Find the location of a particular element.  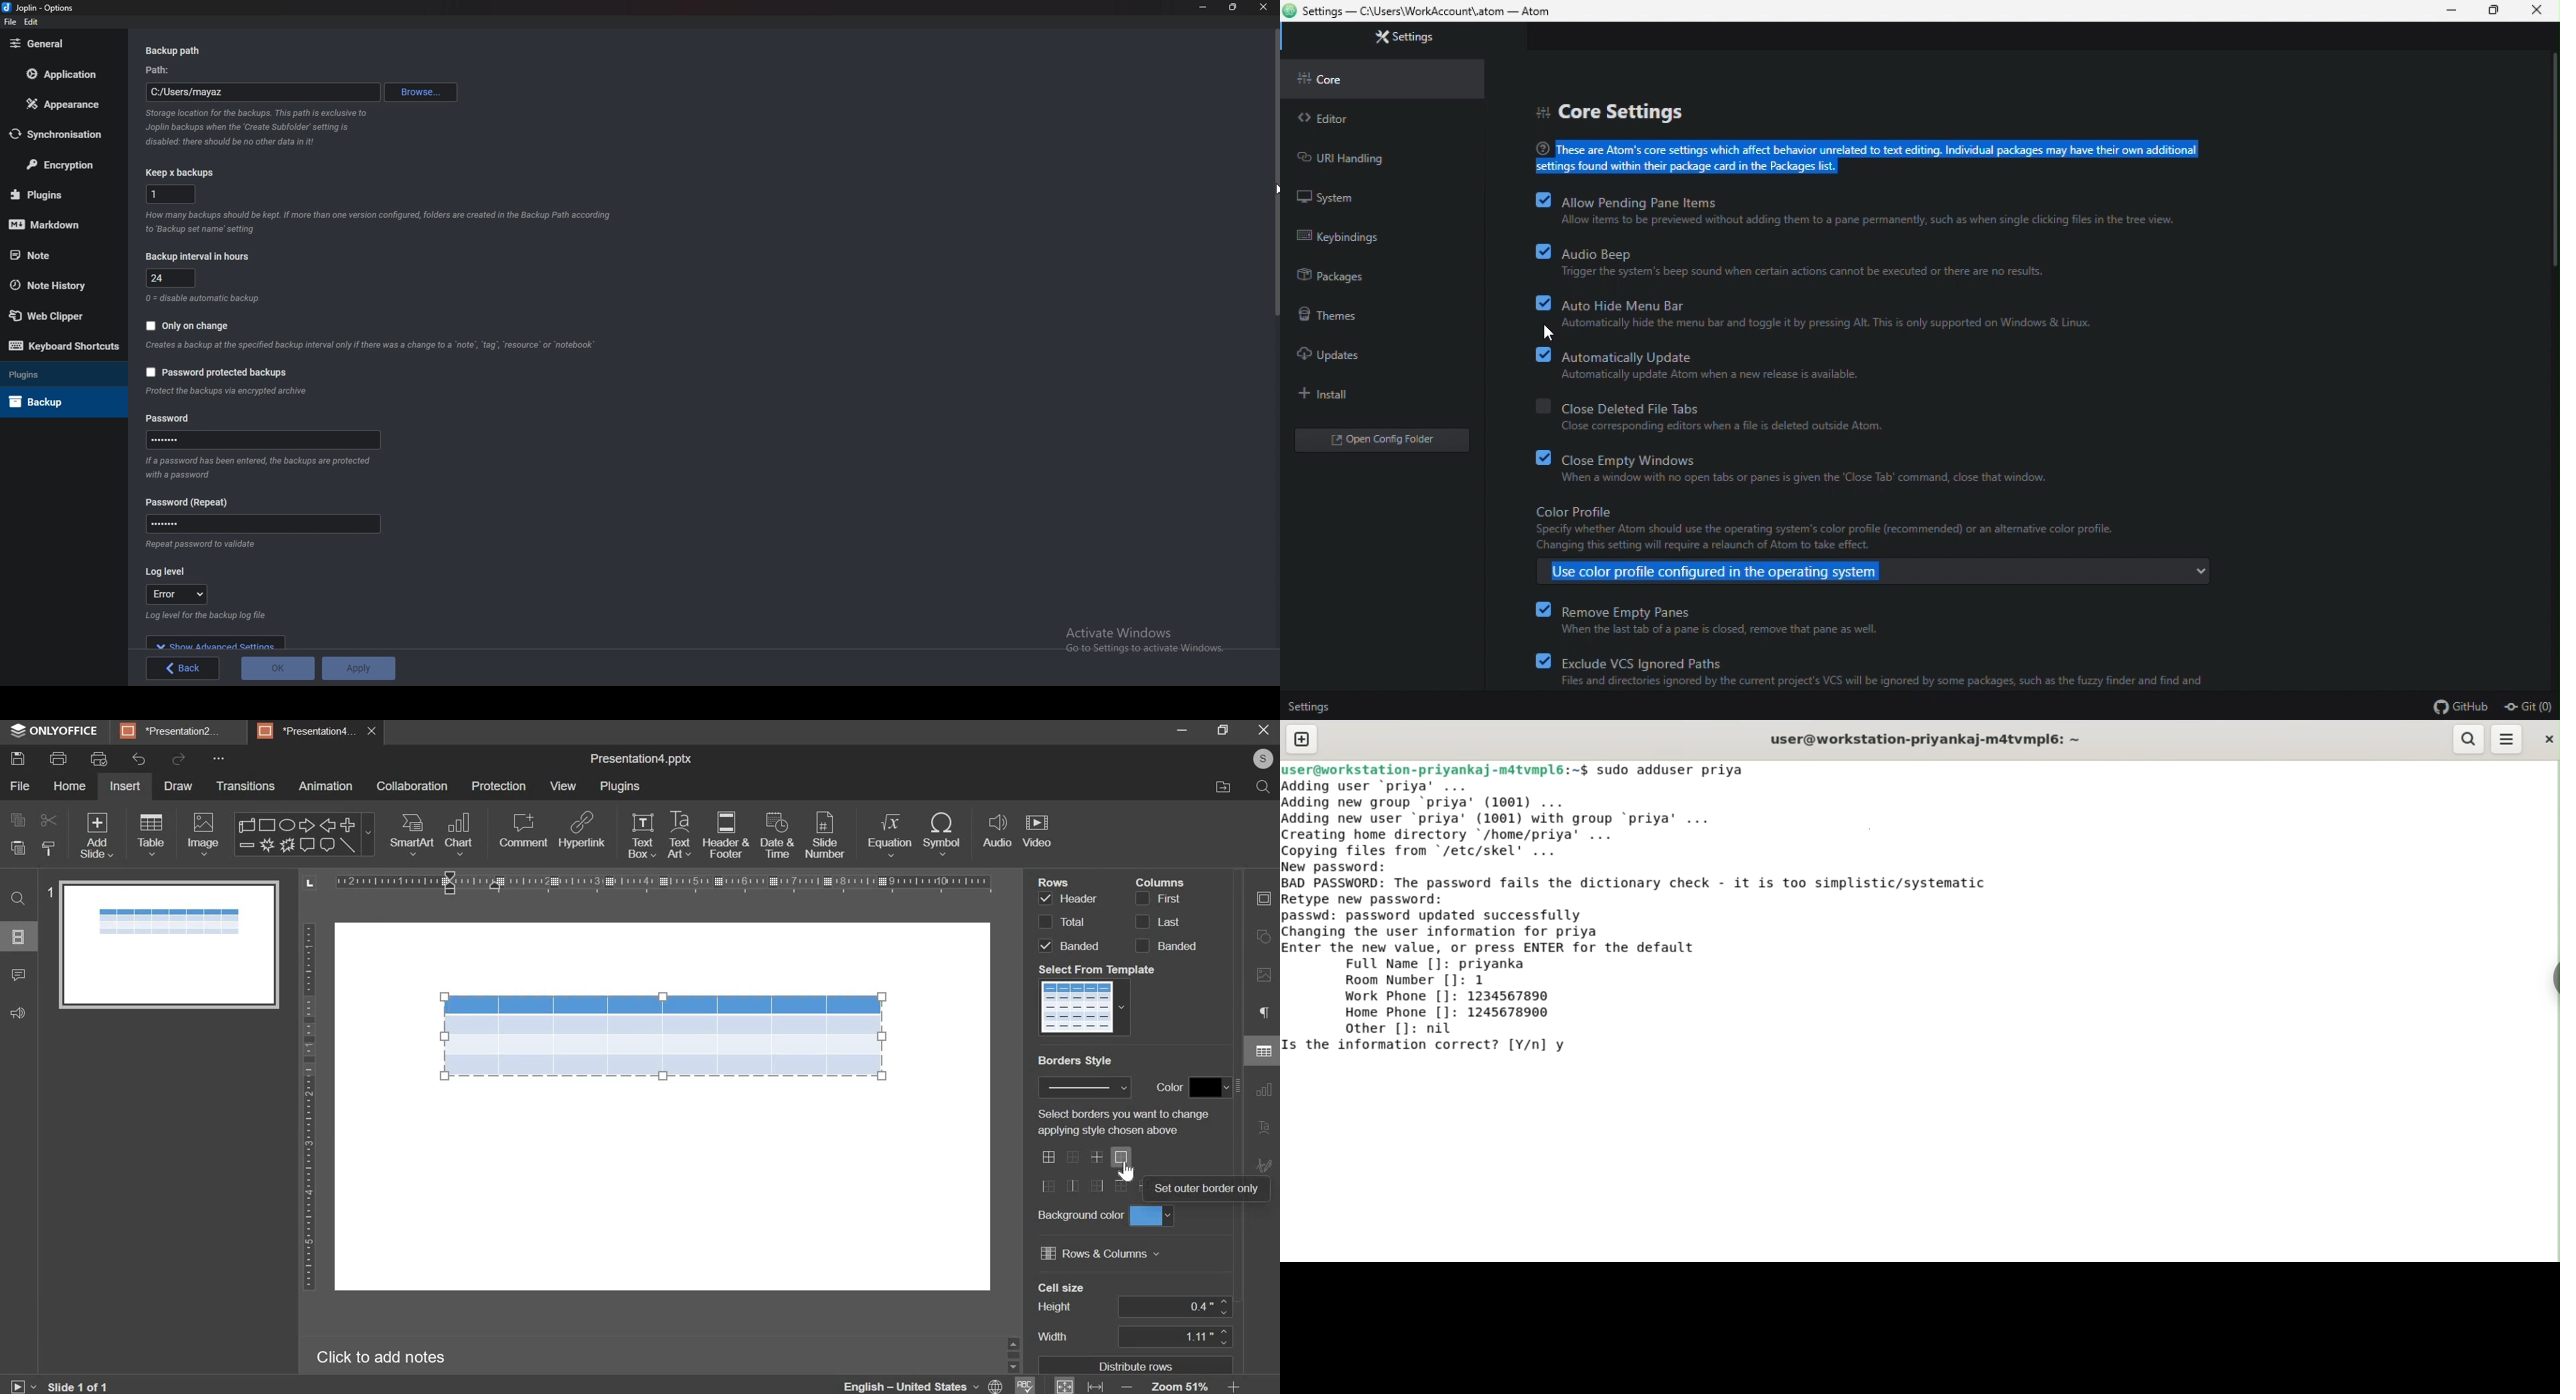

search is located at coordinates (1263, 788).